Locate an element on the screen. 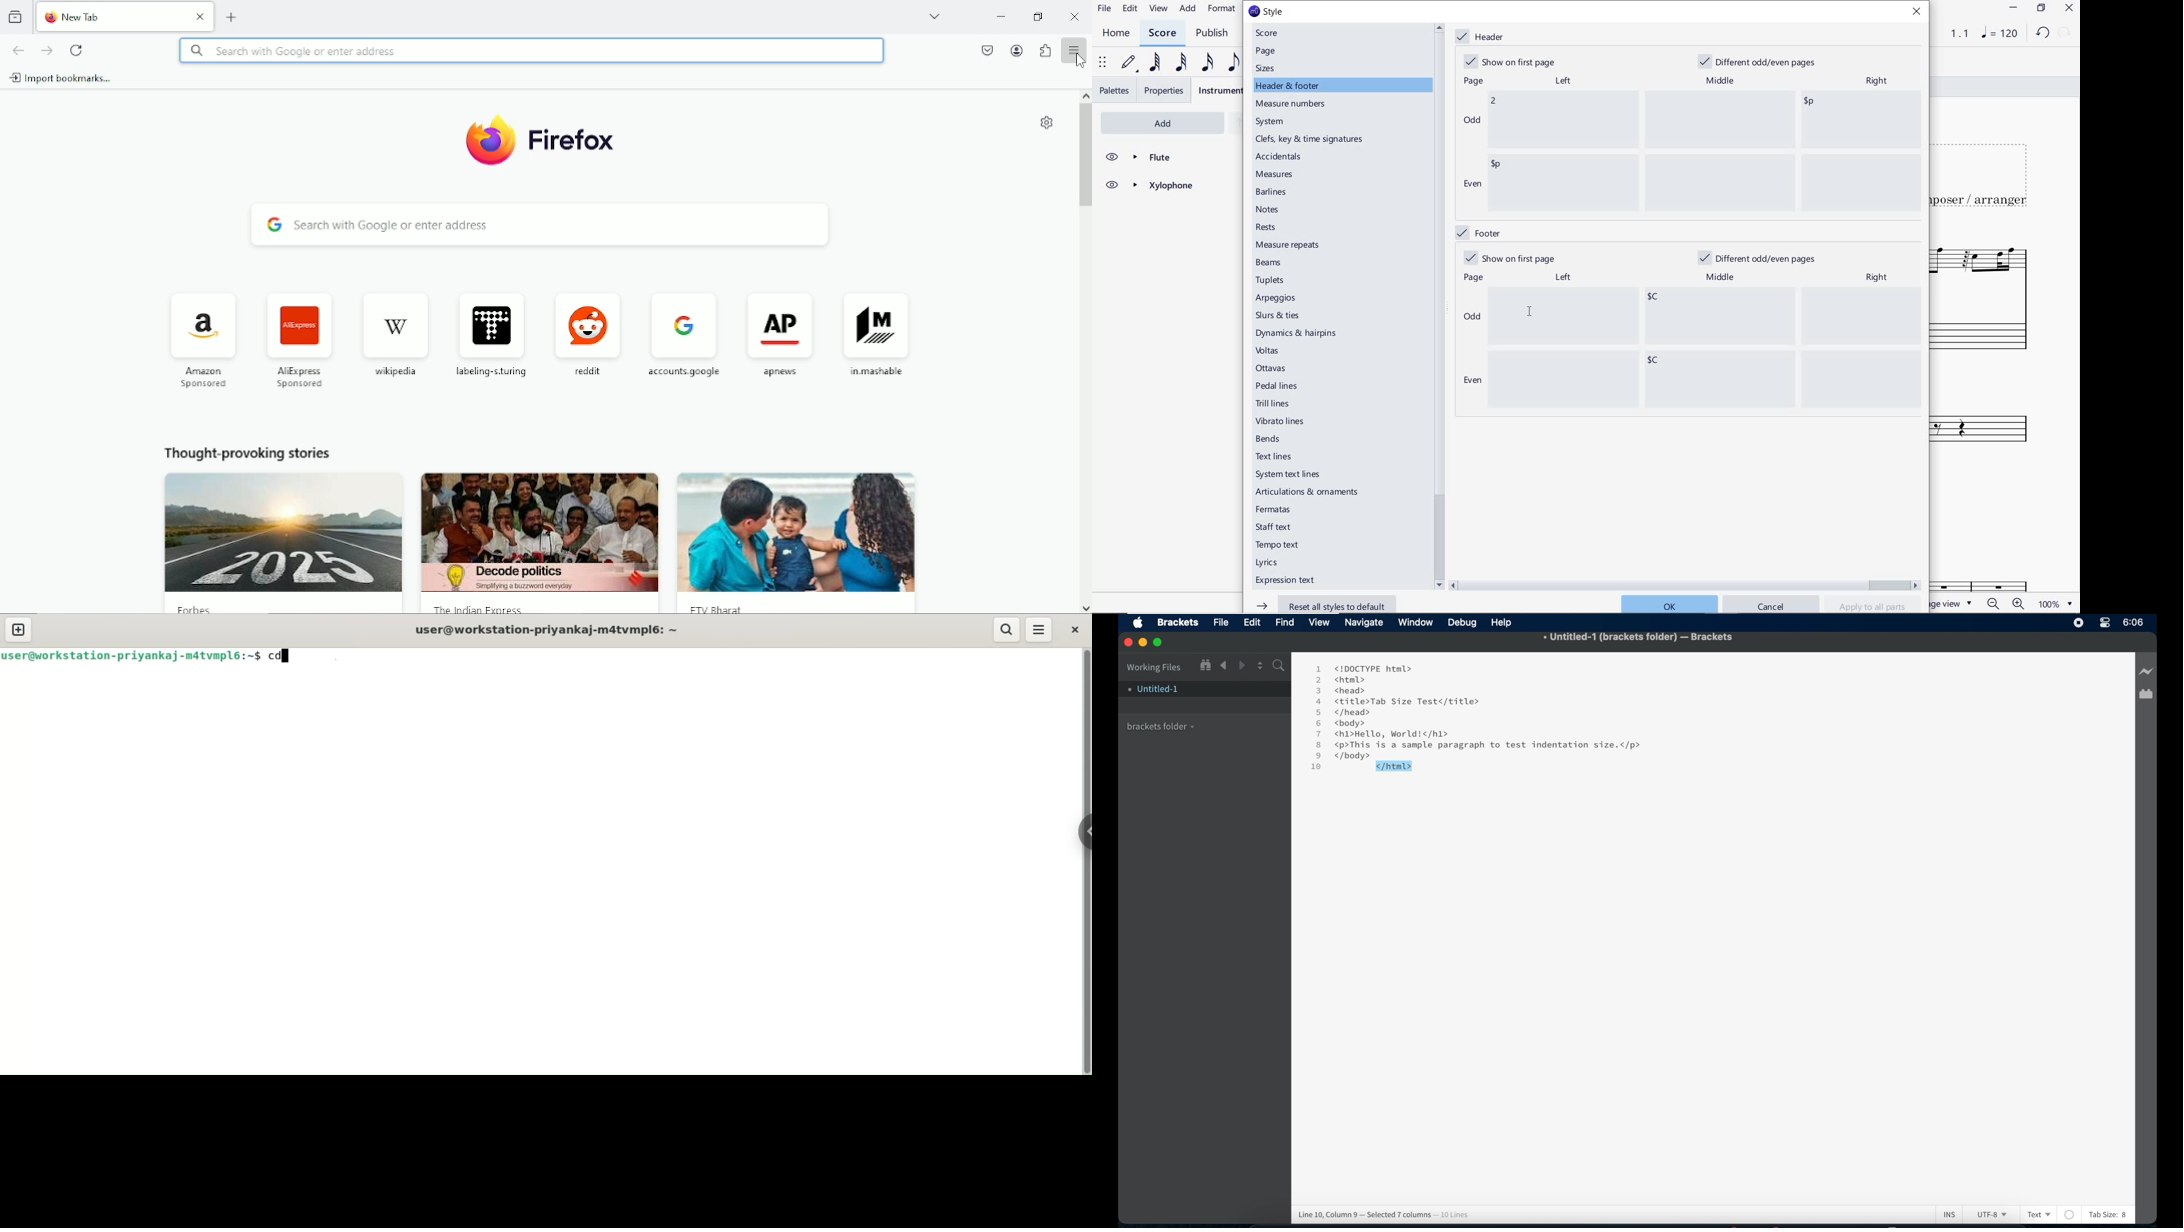 The height and width of the screenshot is (1232, 2184). UTF-8 is located at coordinates (1990, 1215).